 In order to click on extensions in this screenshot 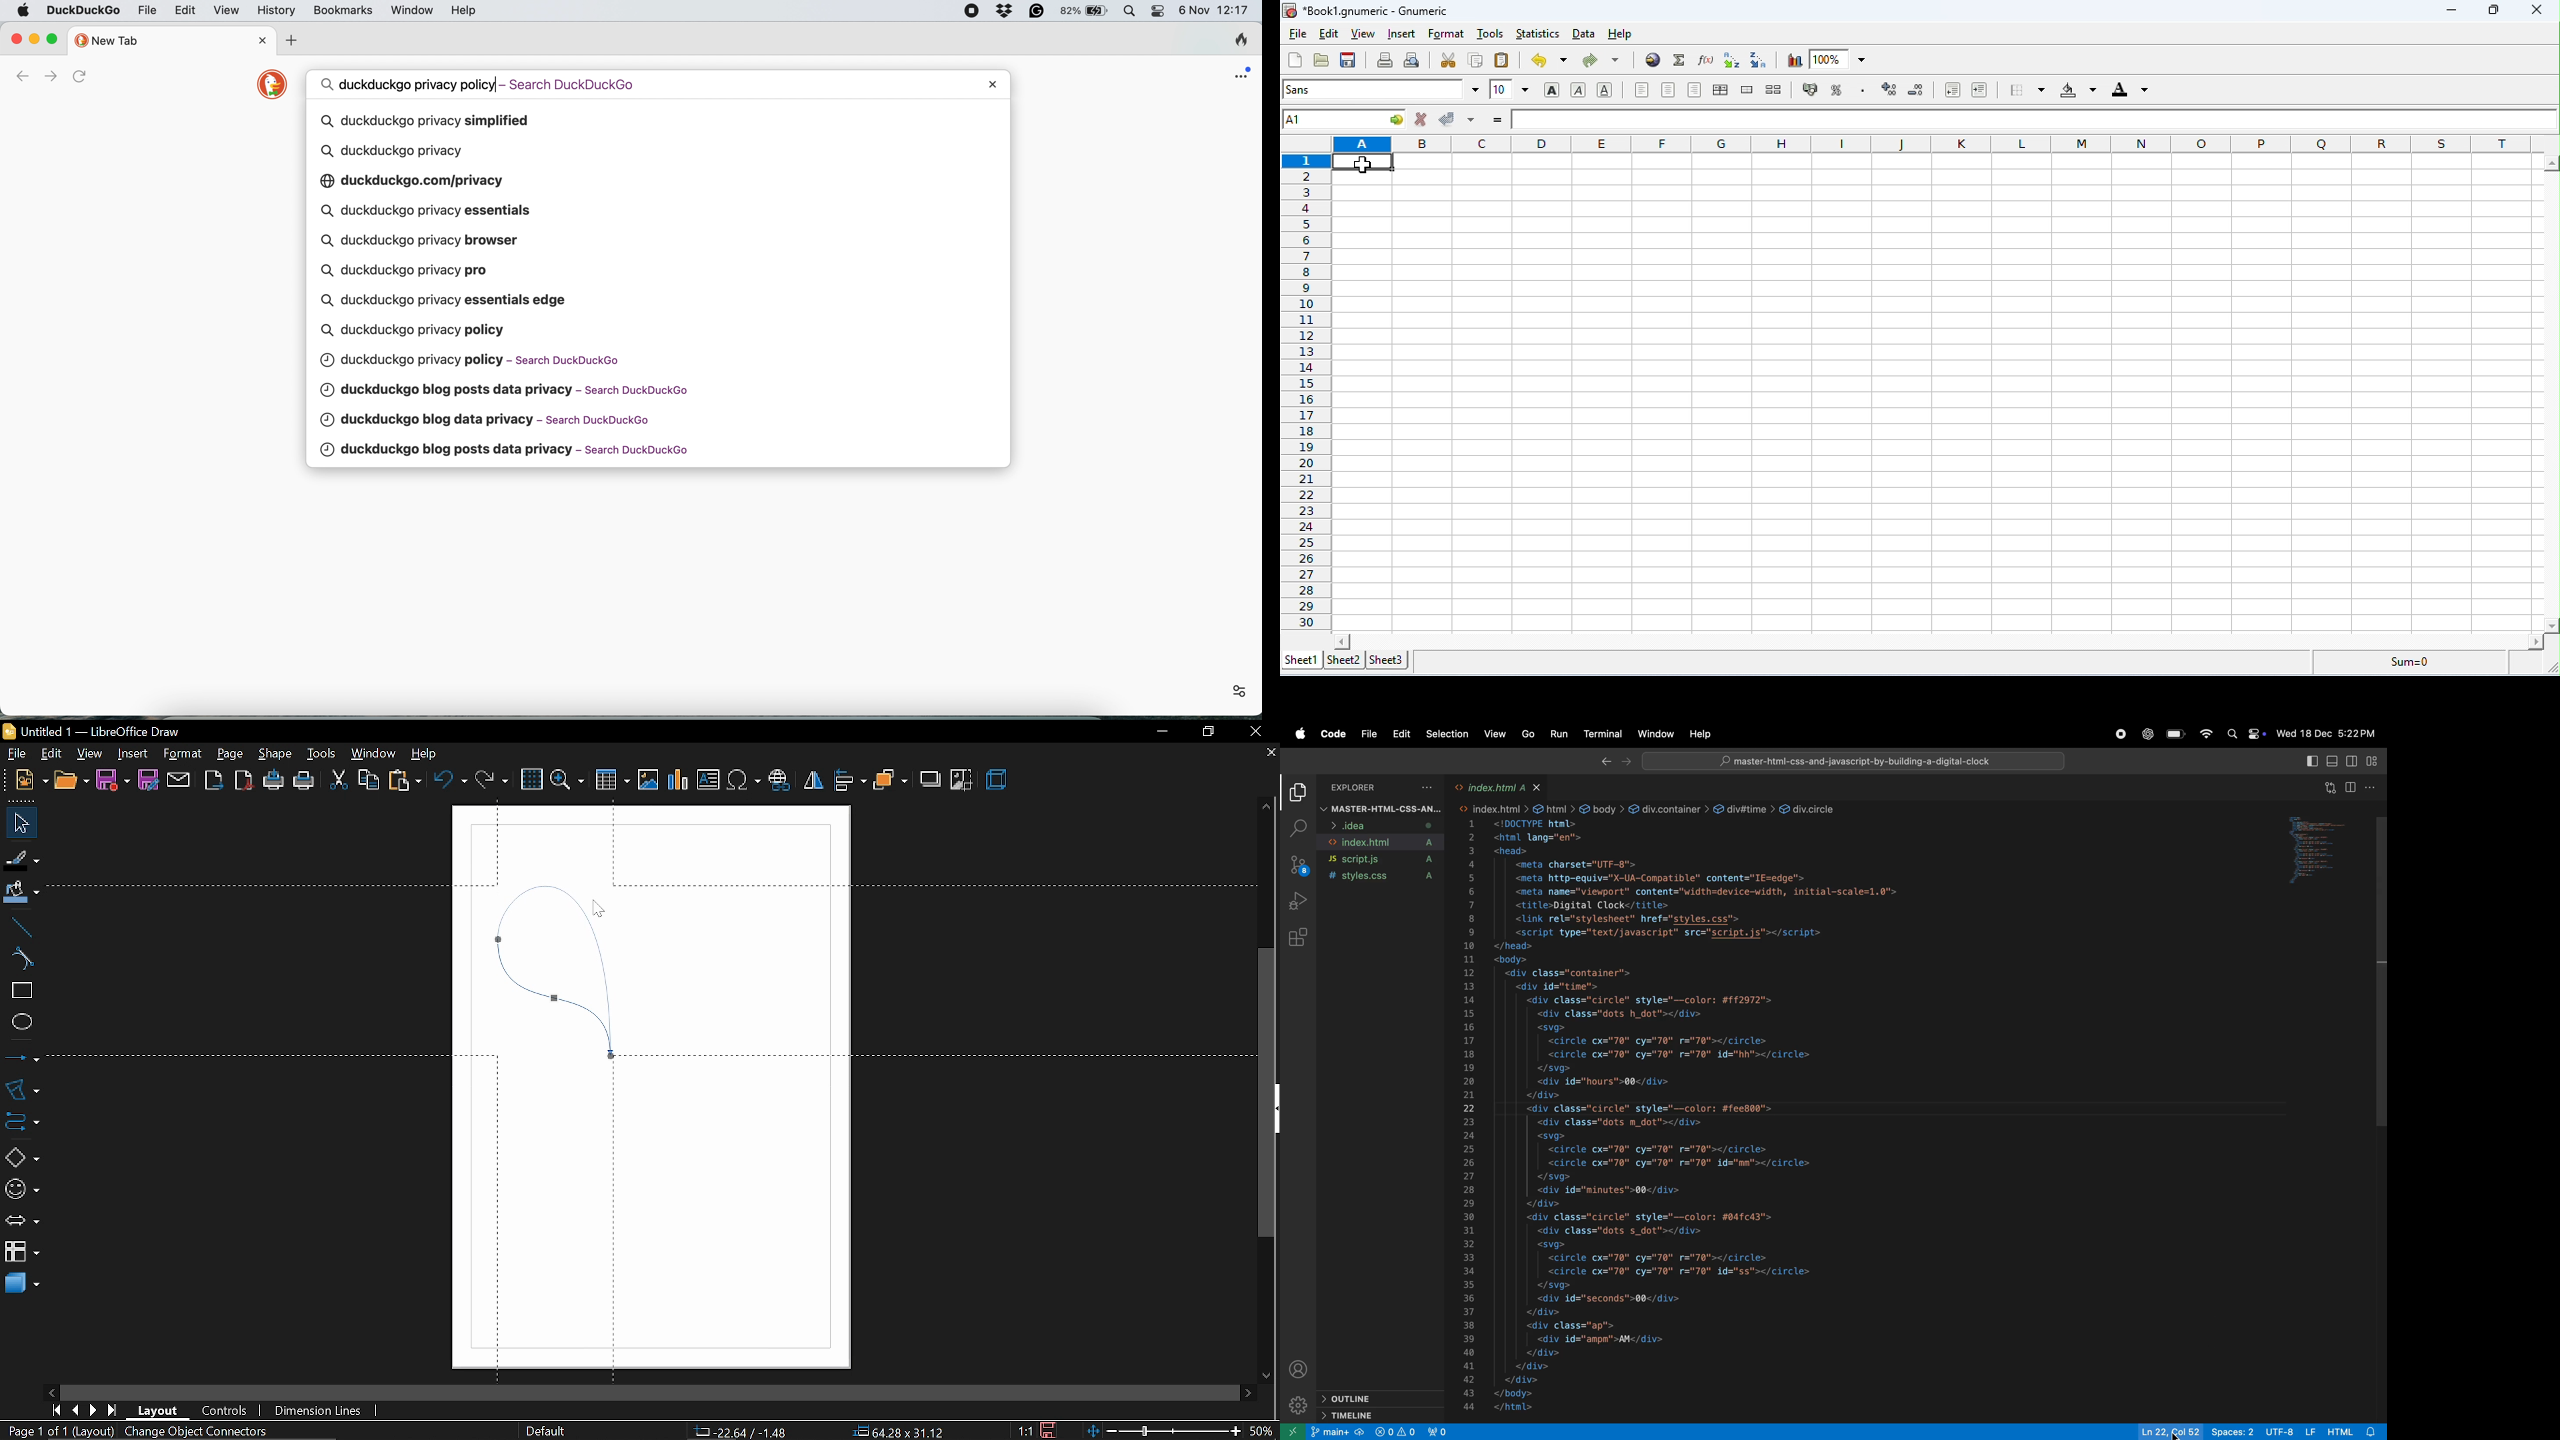, I will do `click(1298, 938)`.